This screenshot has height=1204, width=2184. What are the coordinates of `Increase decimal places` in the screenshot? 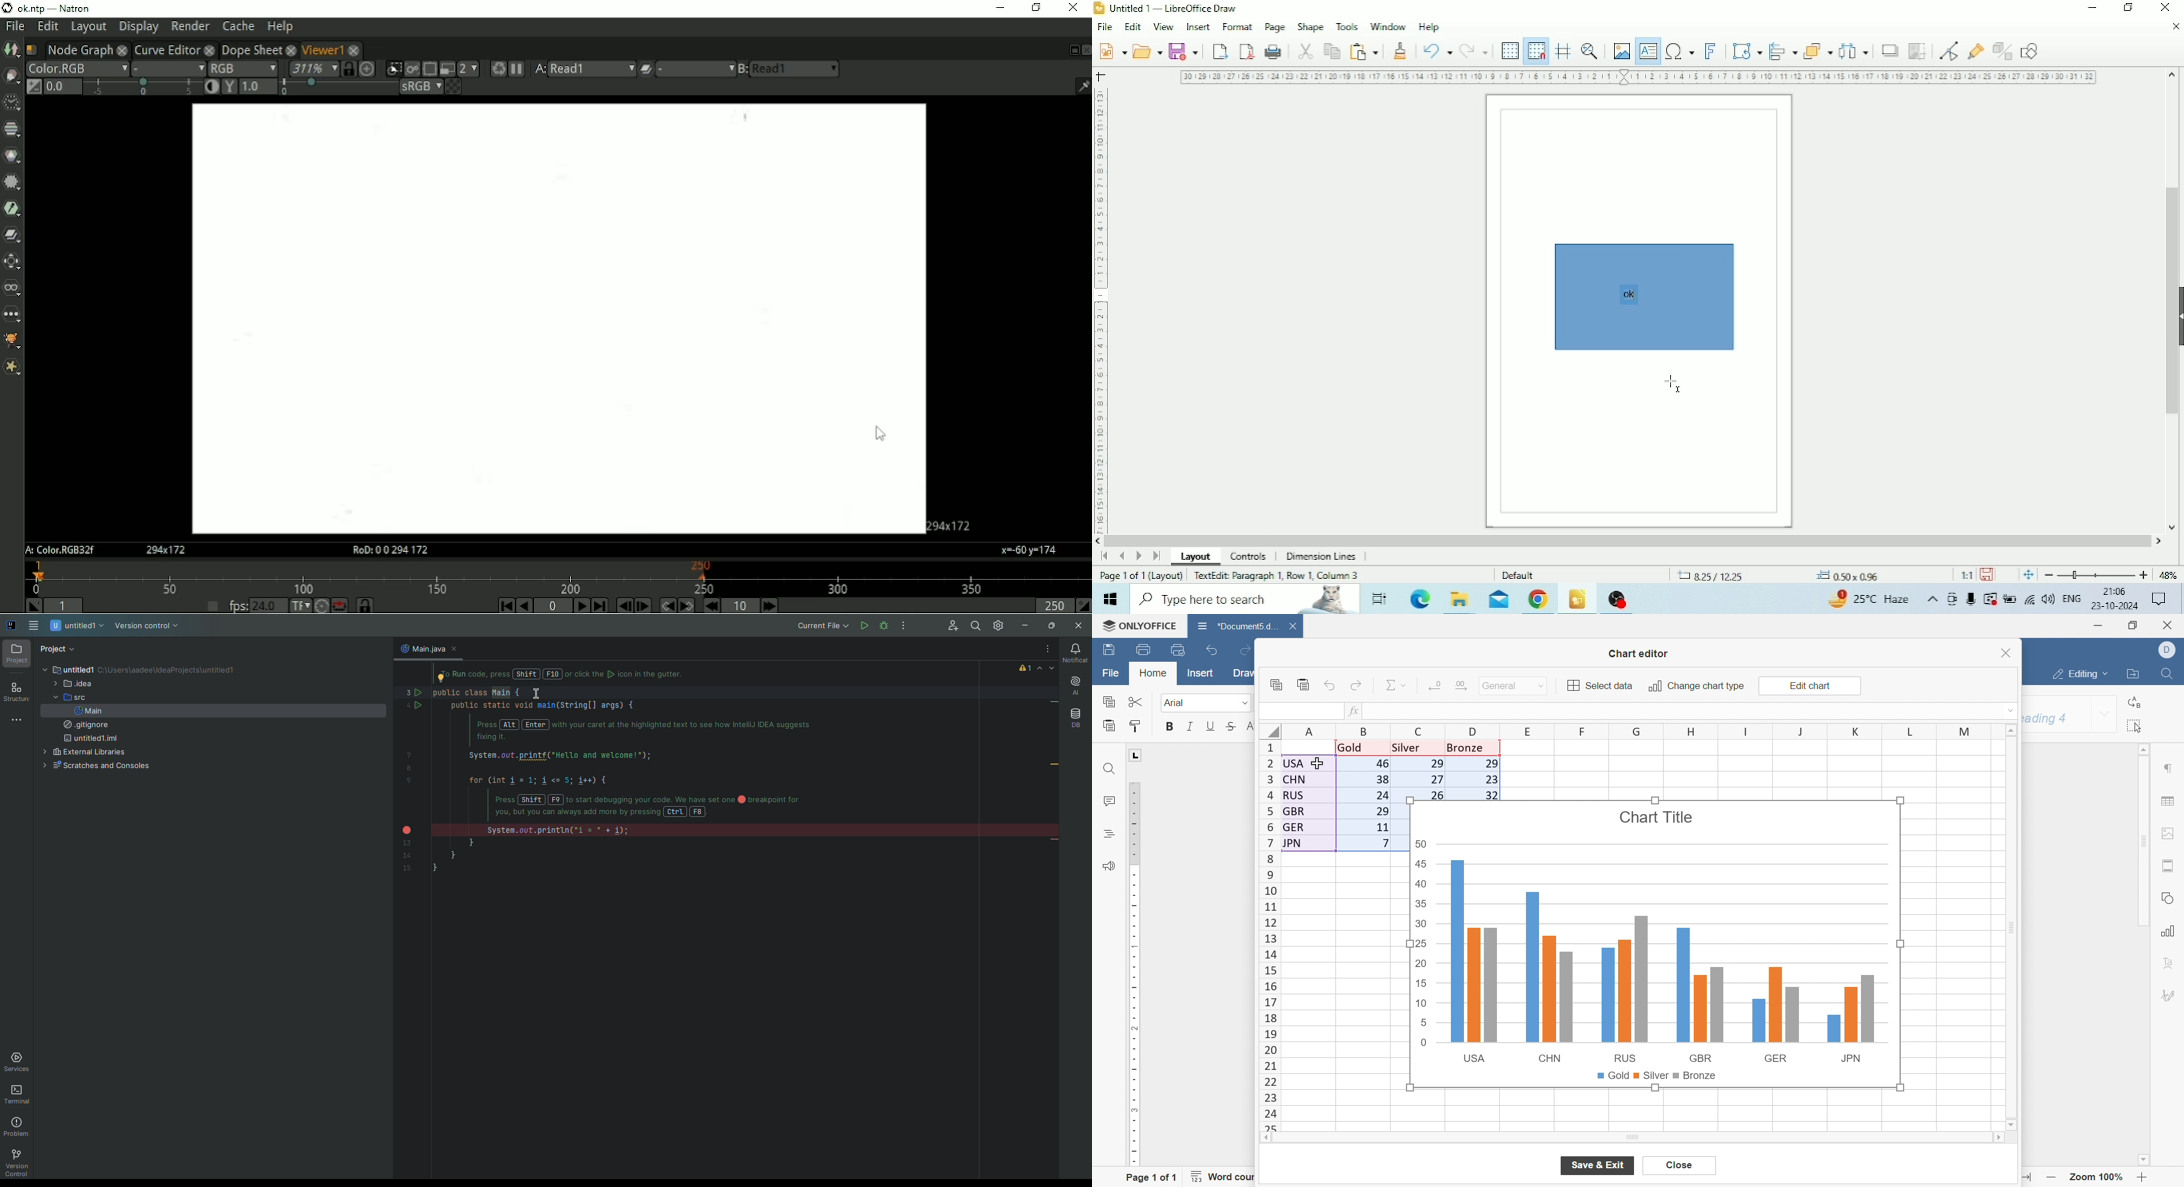 It's located at (1460, 685).